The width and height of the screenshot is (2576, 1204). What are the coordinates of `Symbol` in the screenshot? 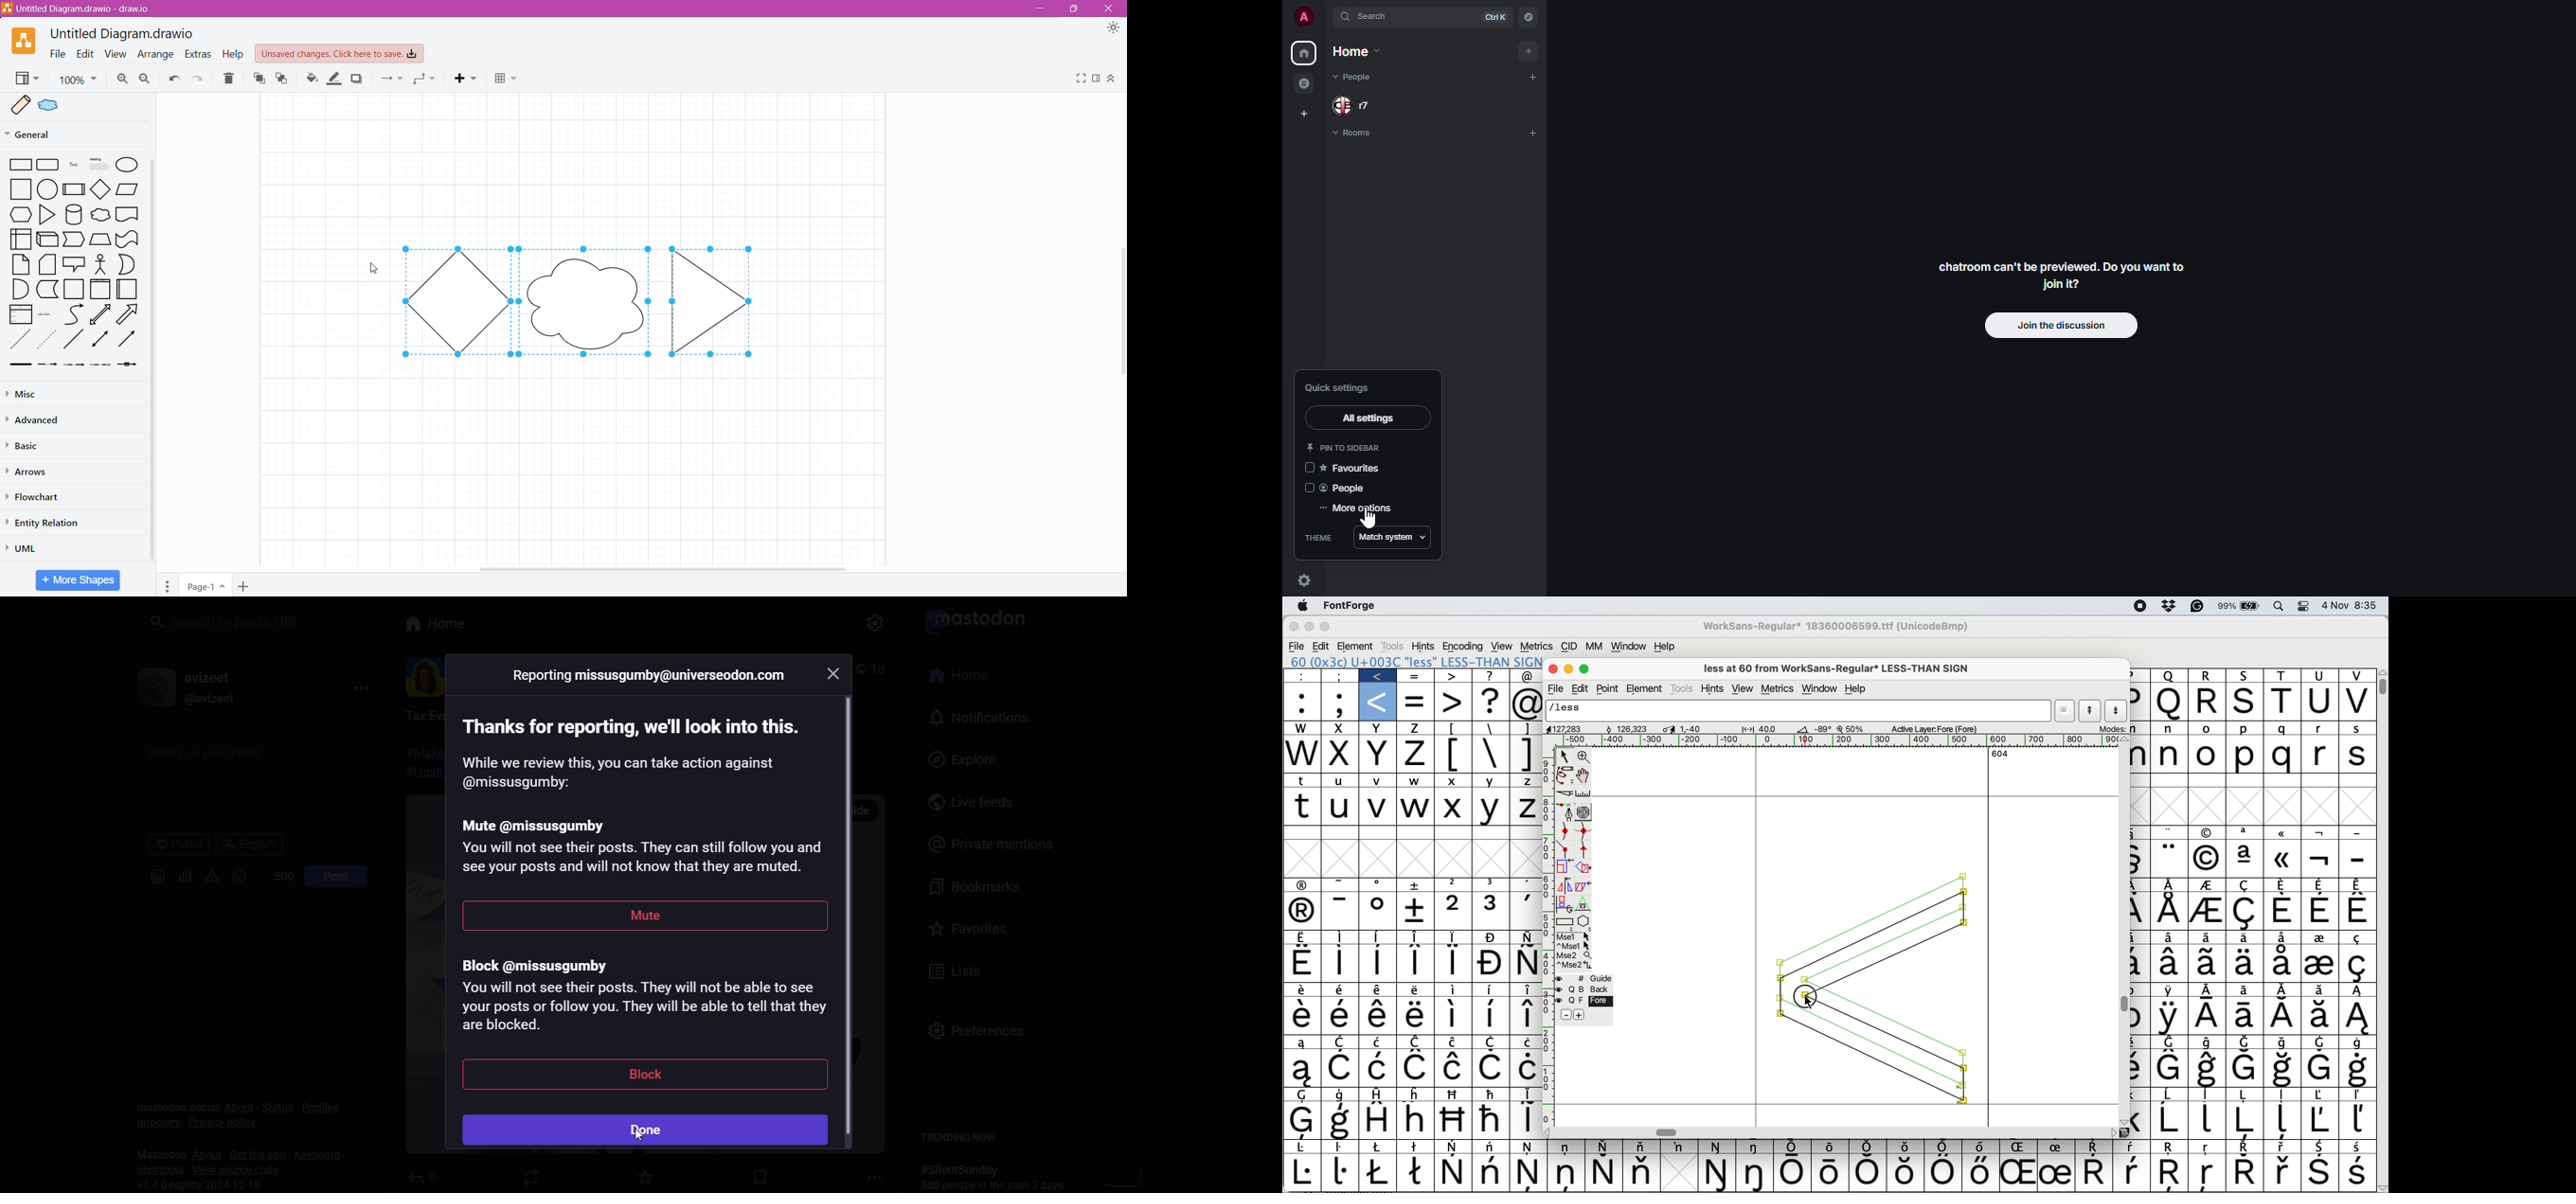 It's located at (1868, 1173).